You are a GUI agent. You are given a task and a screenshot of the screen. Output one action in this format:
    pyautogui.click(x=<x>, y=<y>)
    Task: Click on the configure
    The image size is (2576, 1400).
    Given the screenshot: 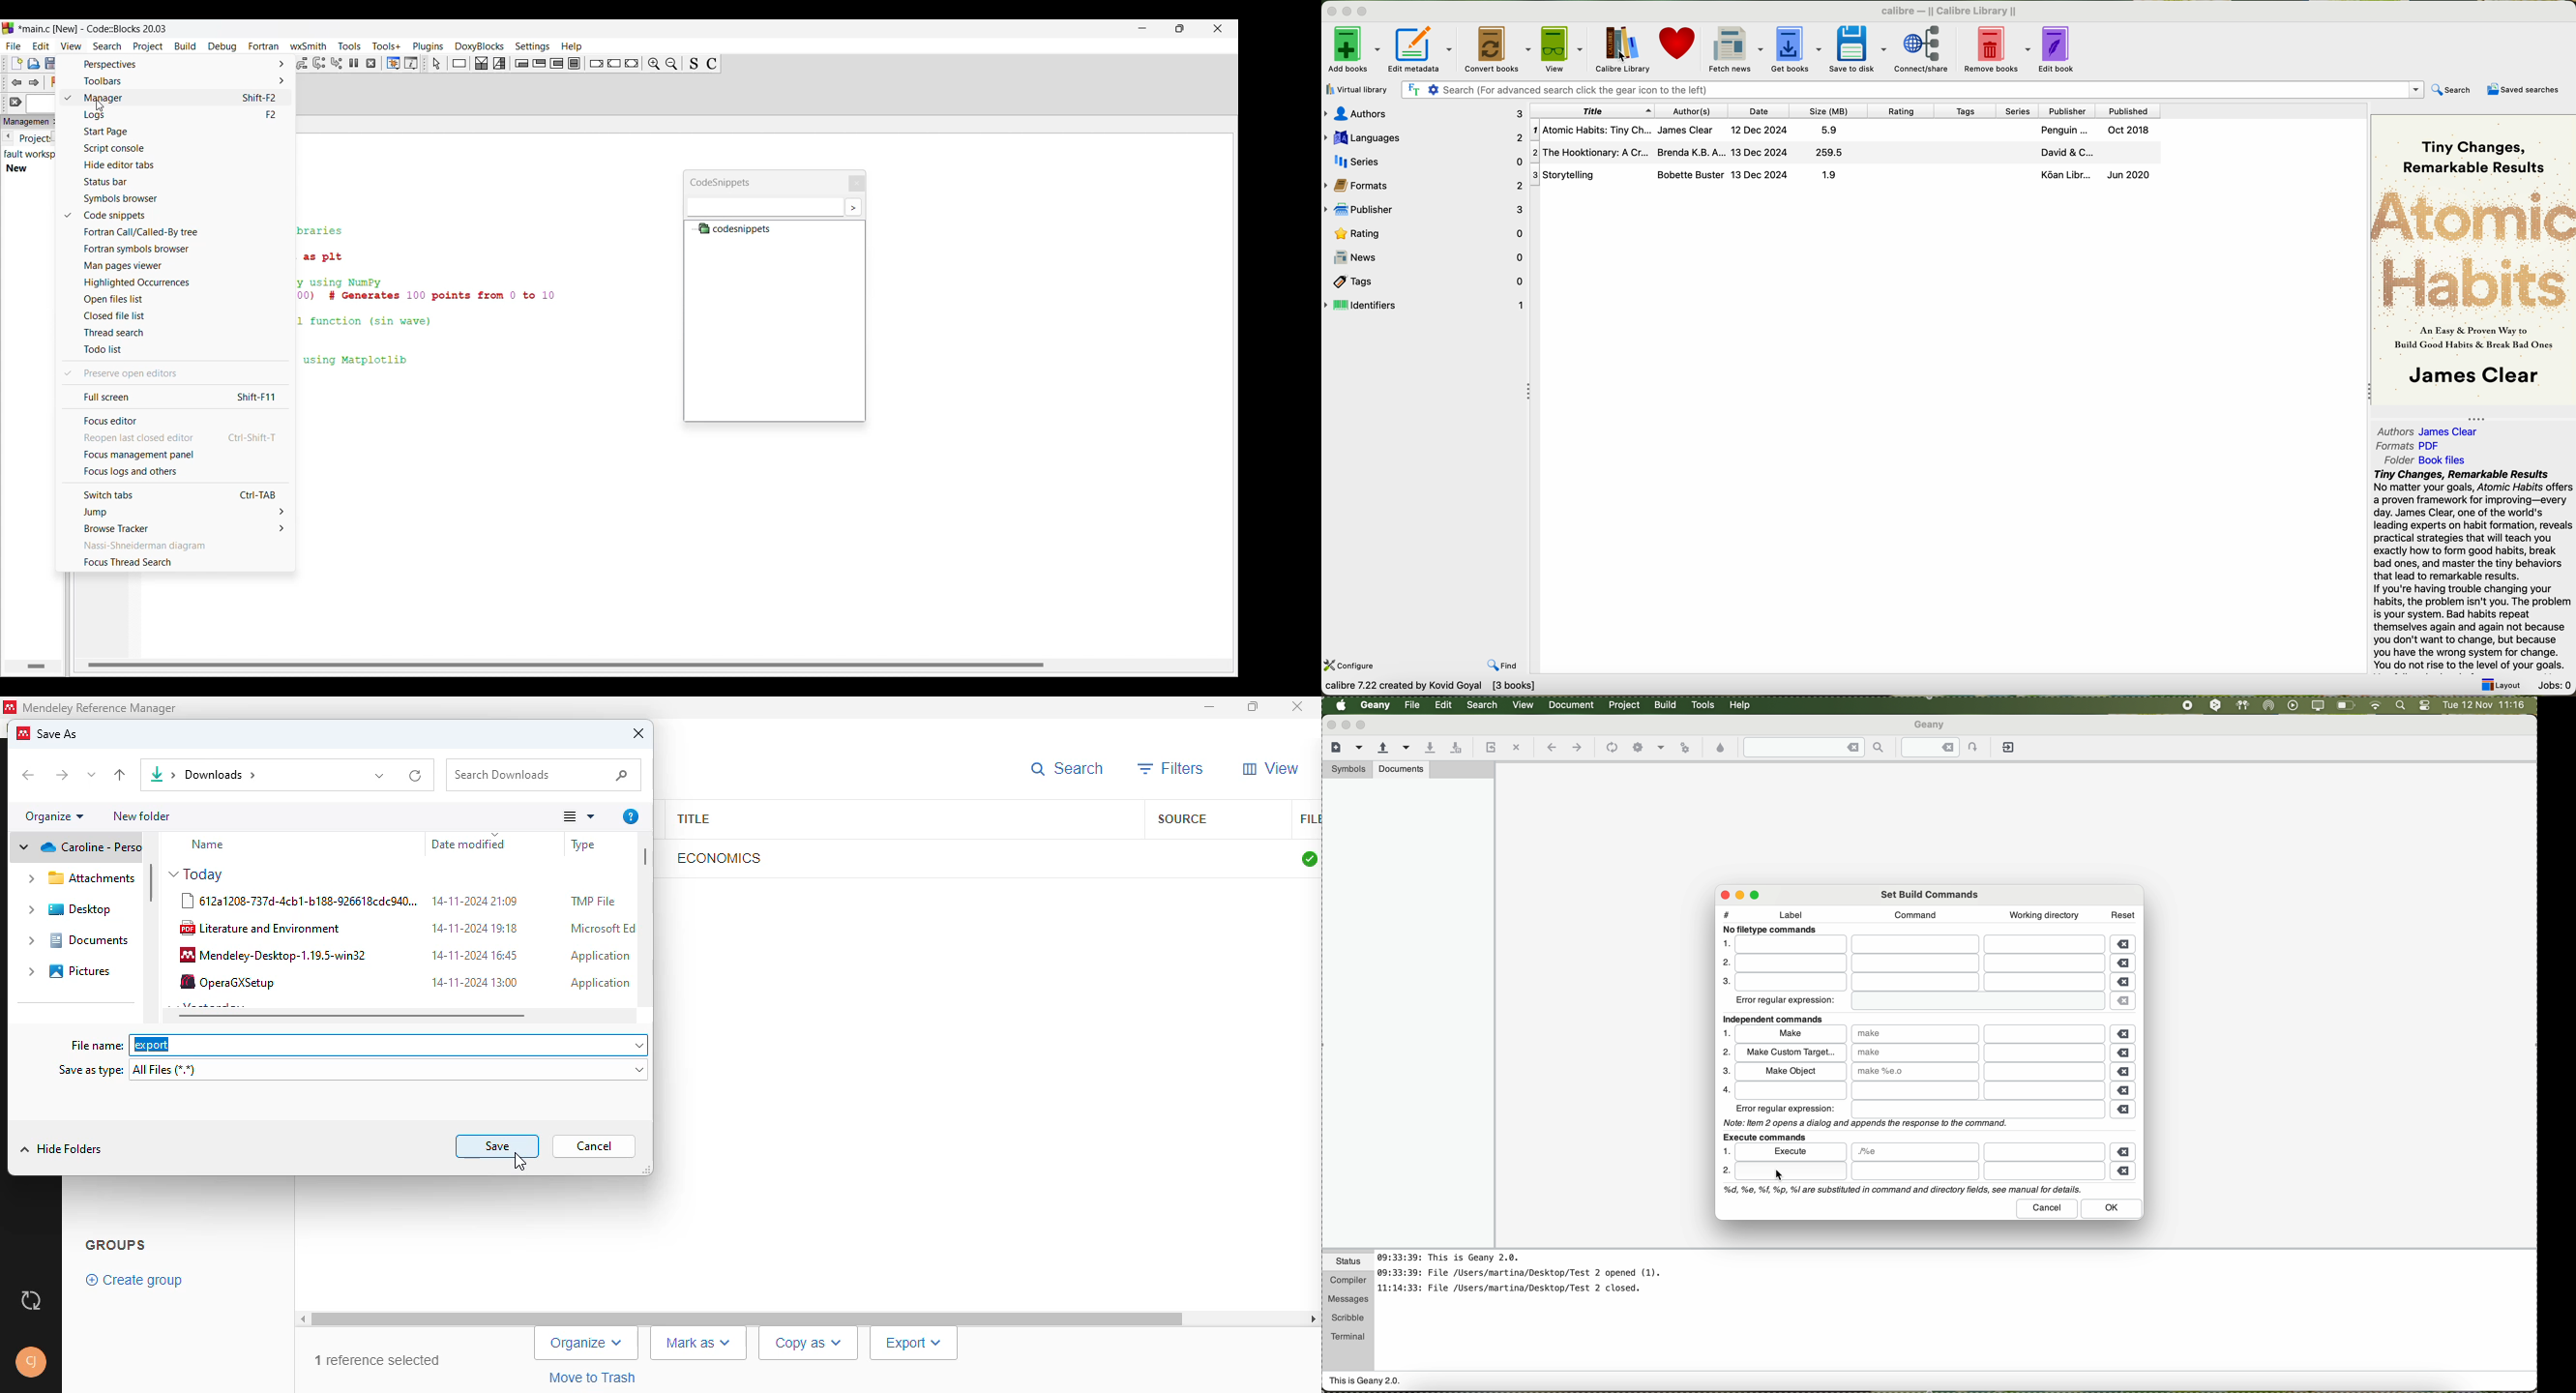 What is the action you would take?
    pyautogui.click(x=1359, y=667)
    